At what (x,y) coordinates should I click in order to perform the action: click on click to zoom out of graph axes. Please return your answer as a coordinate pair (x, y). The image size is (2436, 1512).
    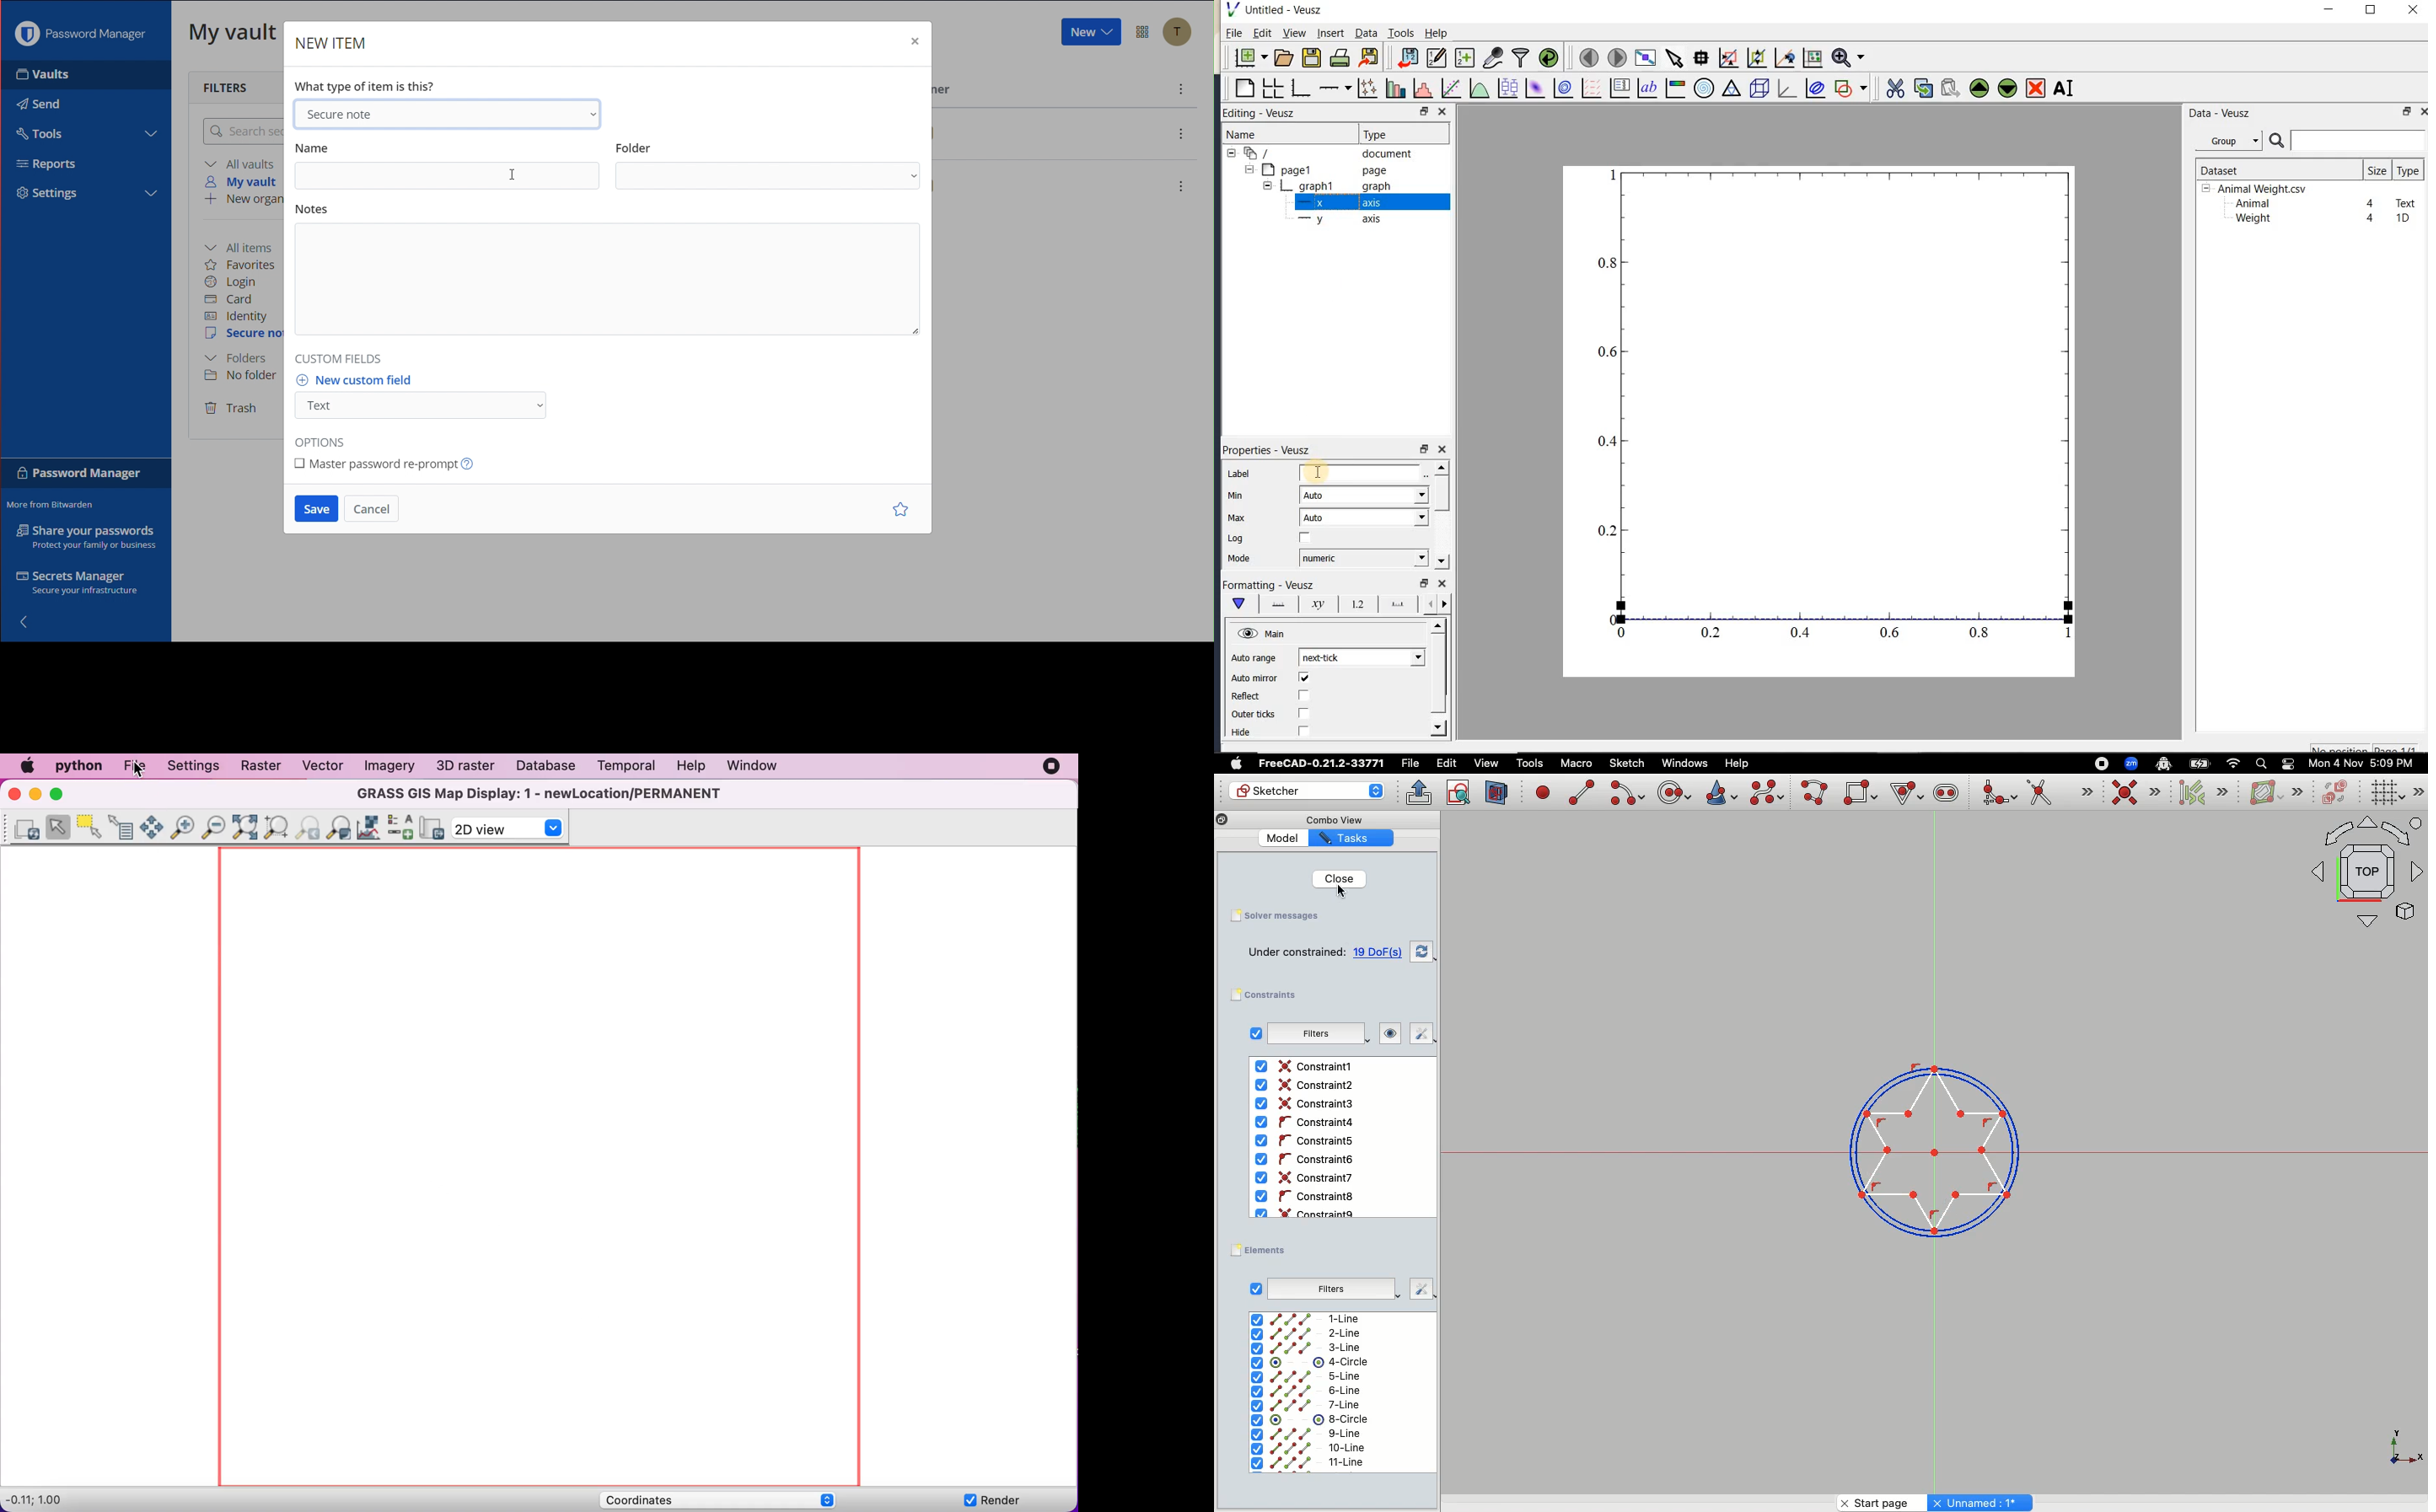
    Looking at the image, I should click on (1757, 57).